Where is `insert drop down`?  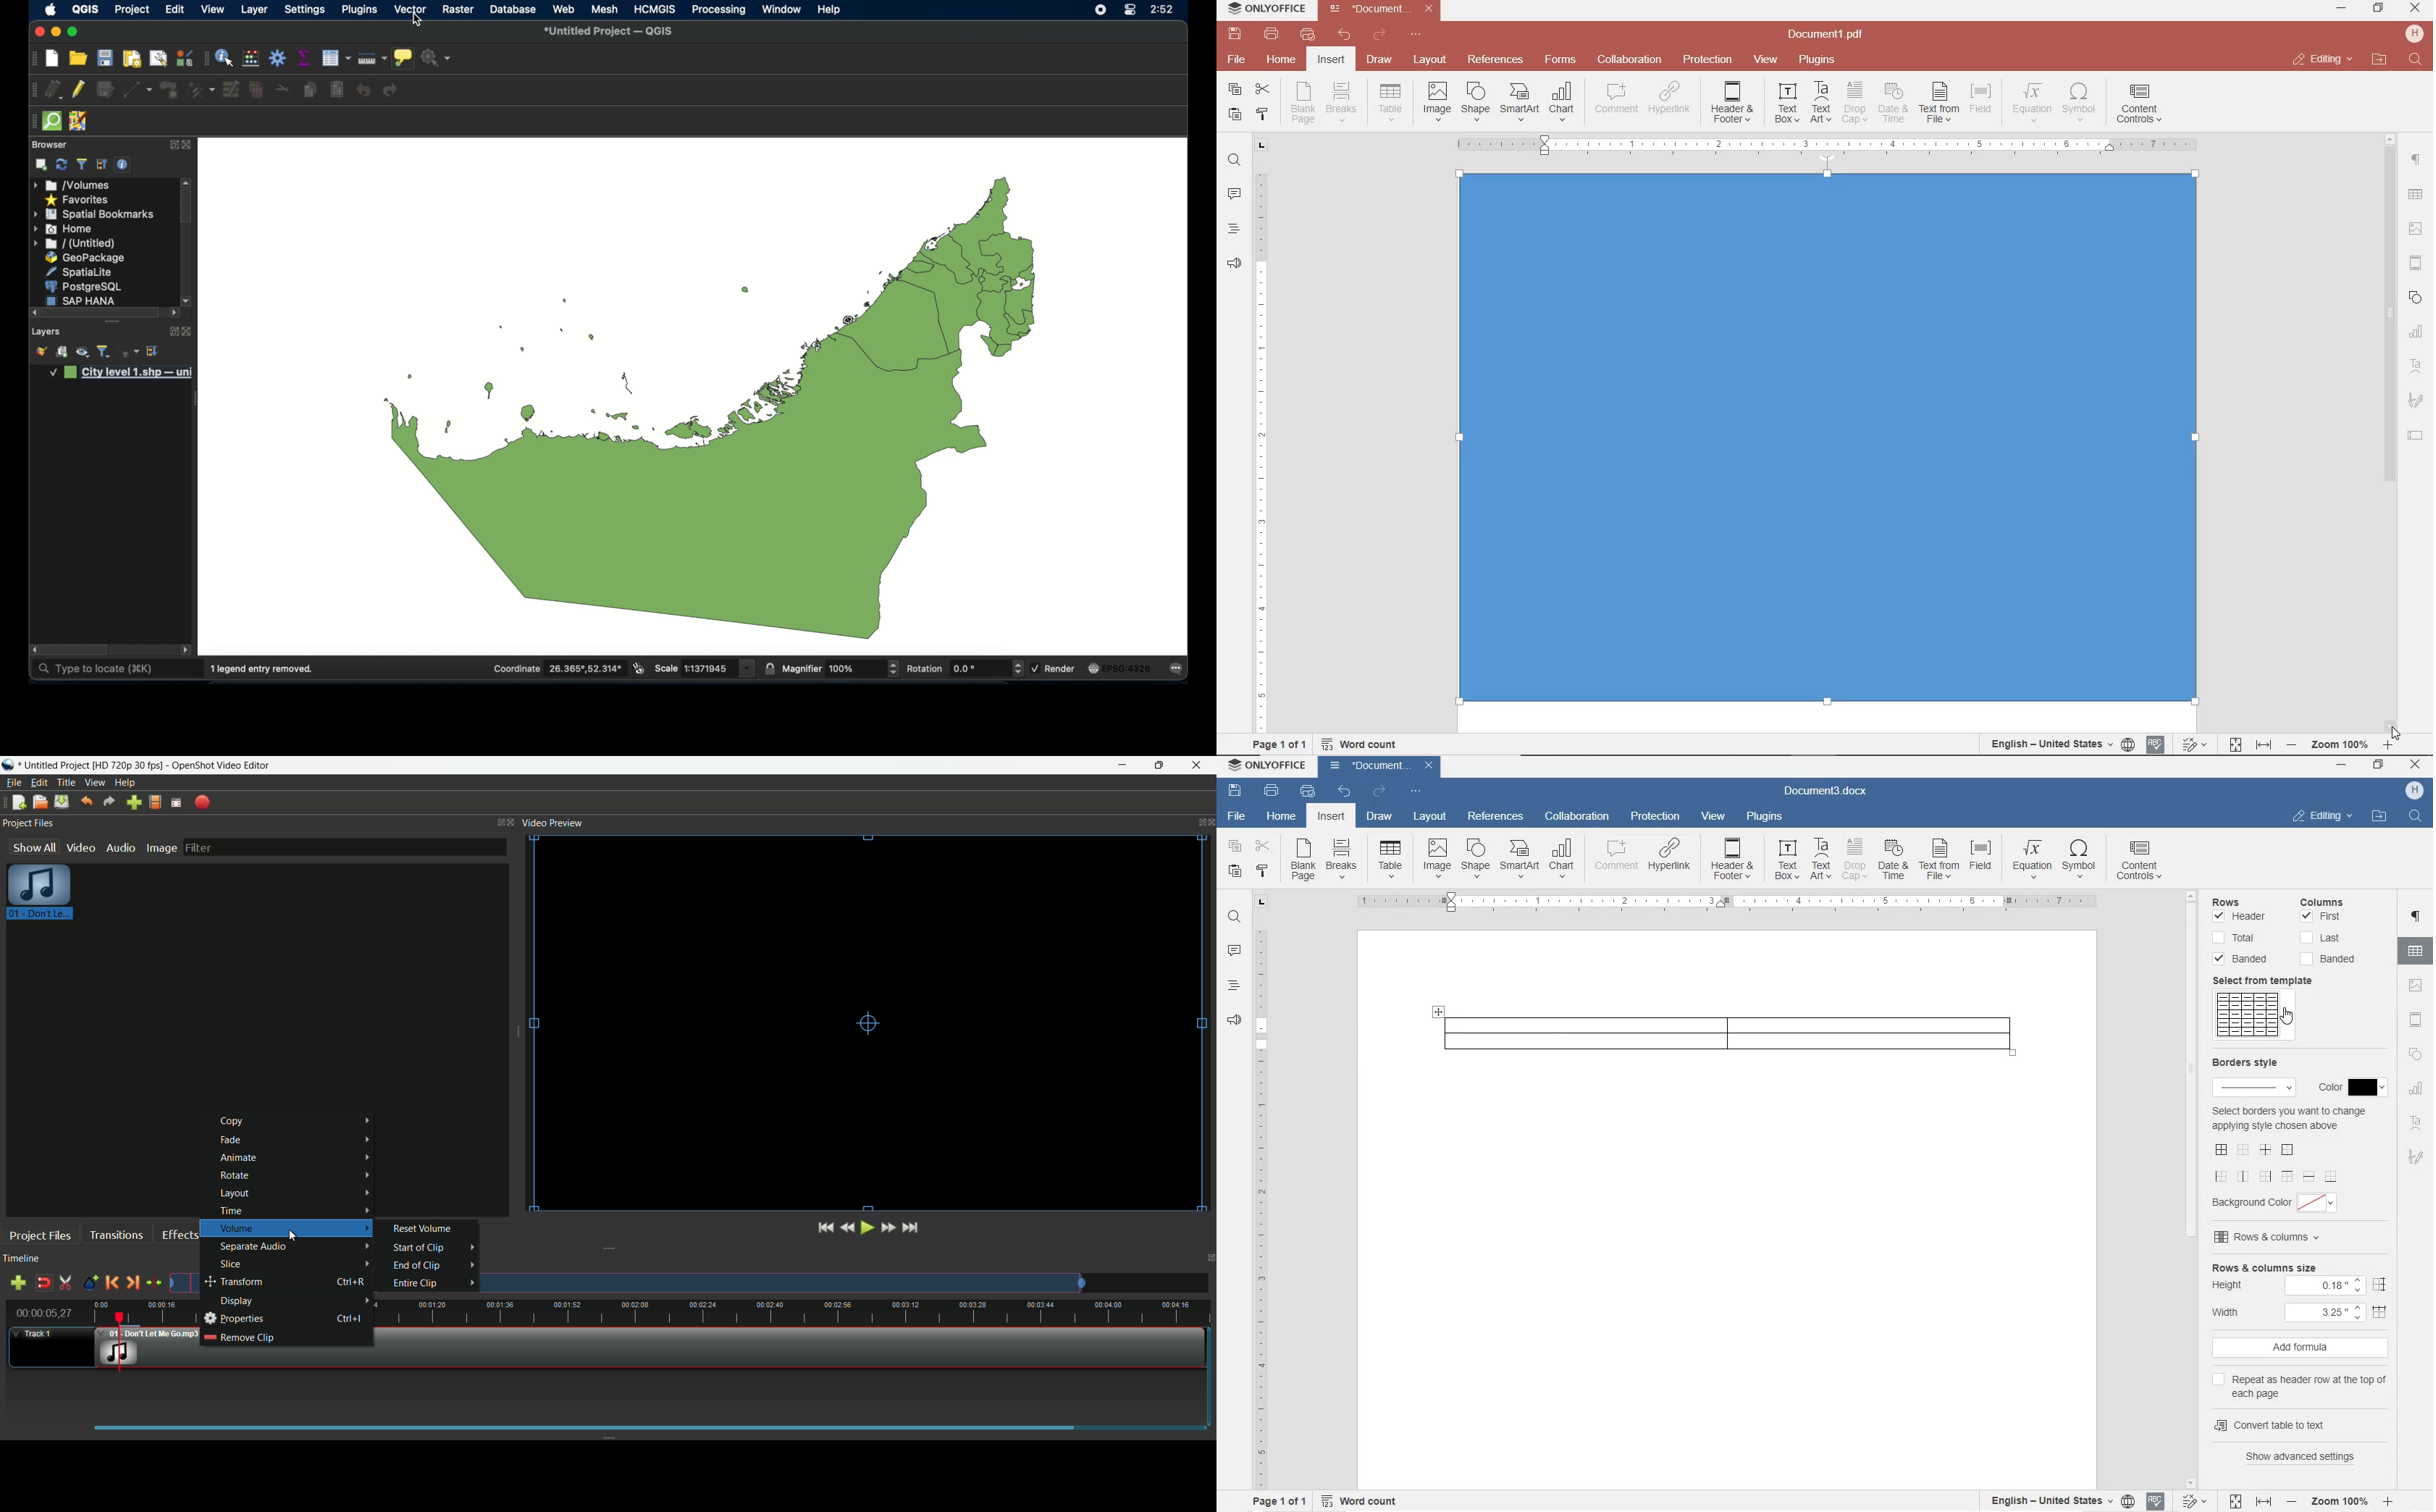 insert drop down is located at coordinates (1395, 101).